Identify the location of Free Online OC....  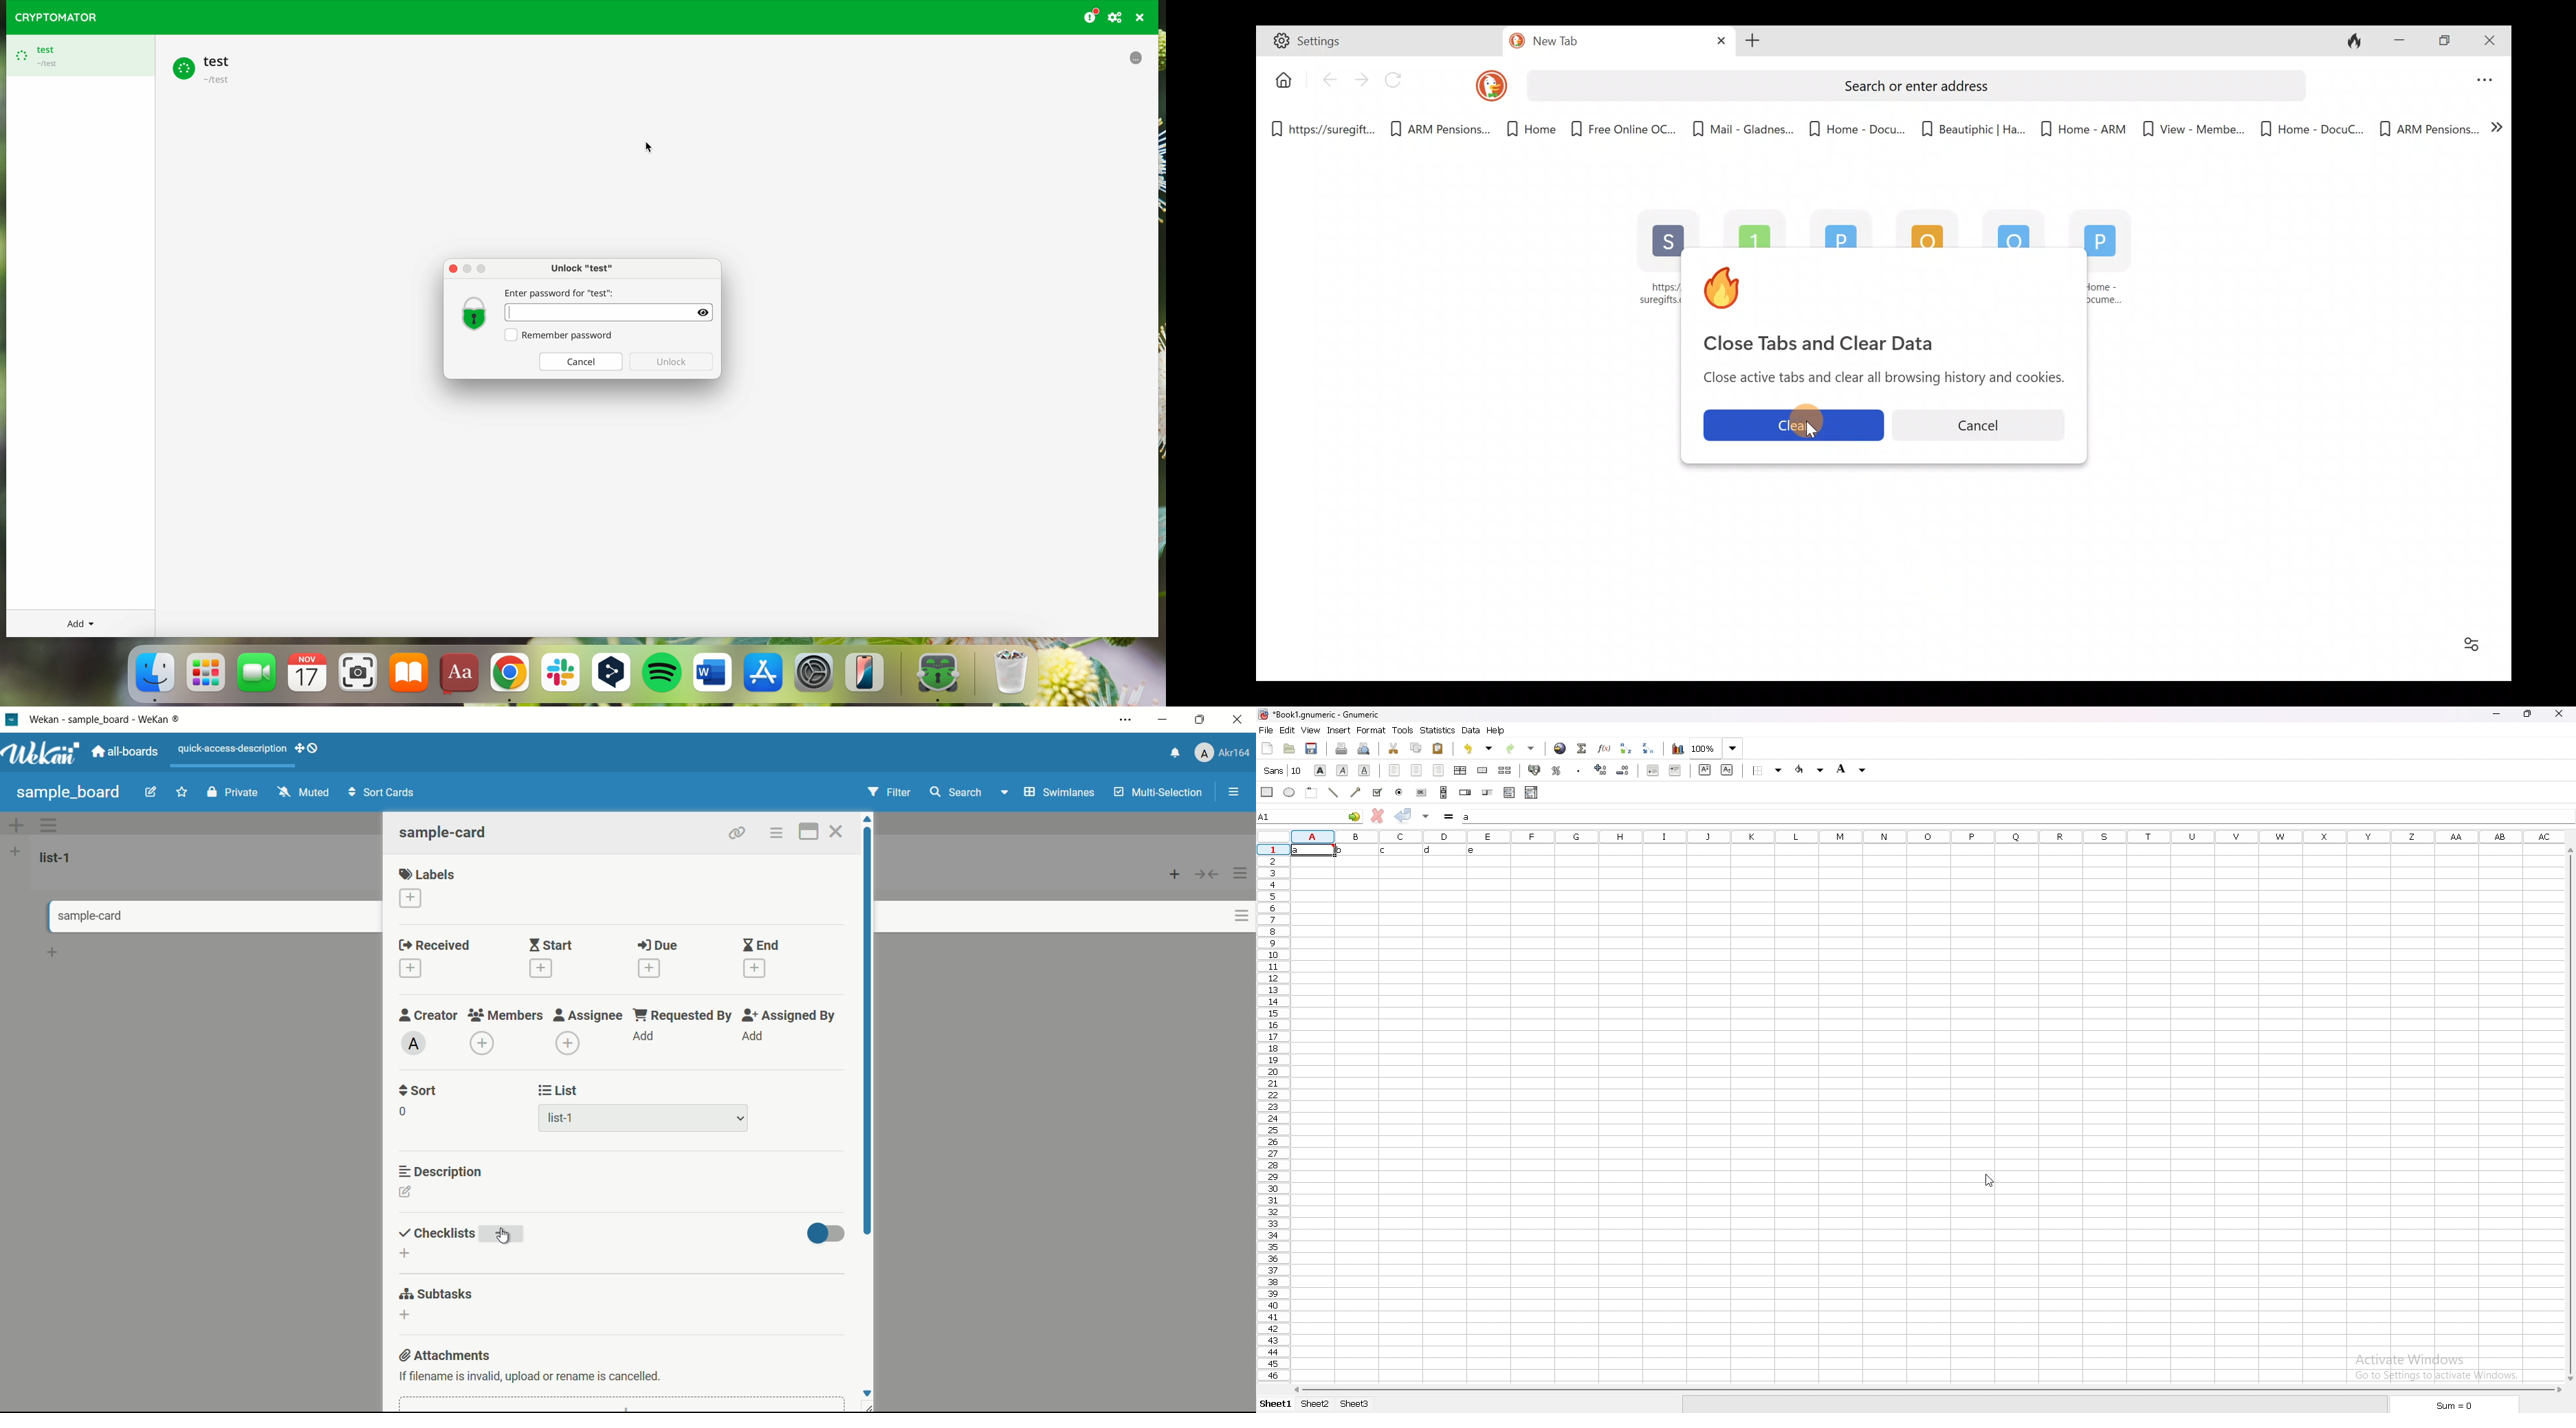
(1622, 124).